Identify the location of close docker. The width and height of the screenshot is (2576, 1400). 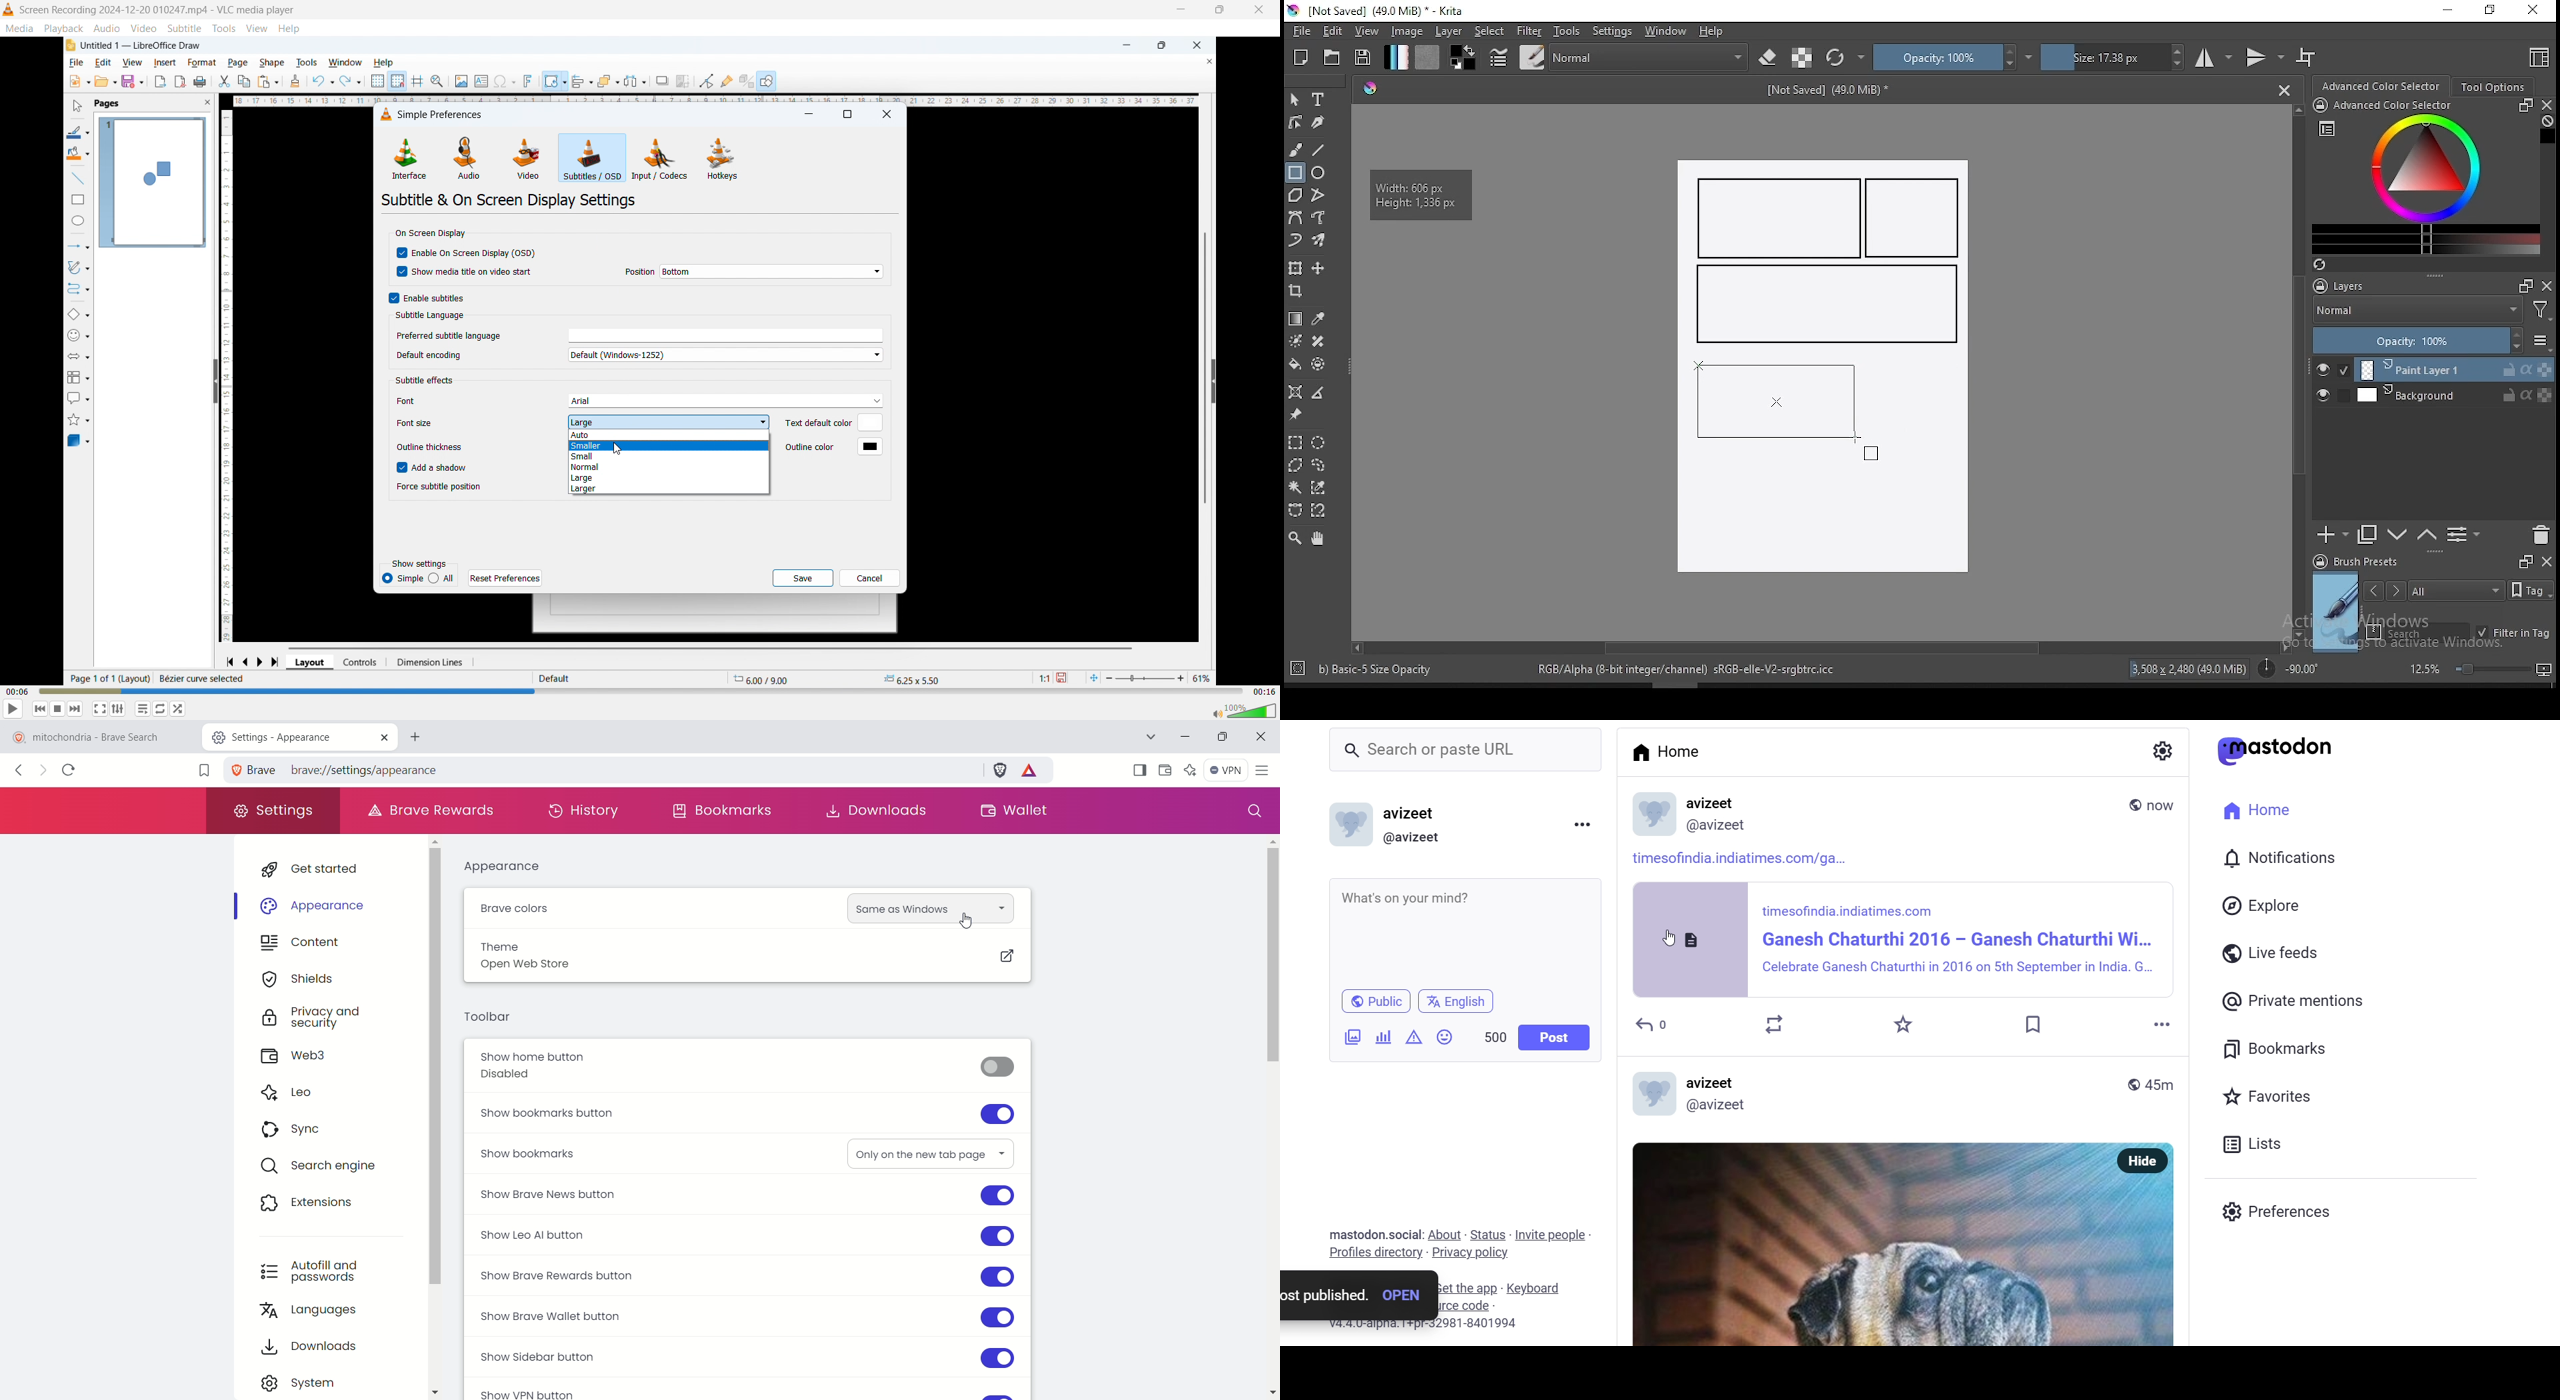
(2546, 560).